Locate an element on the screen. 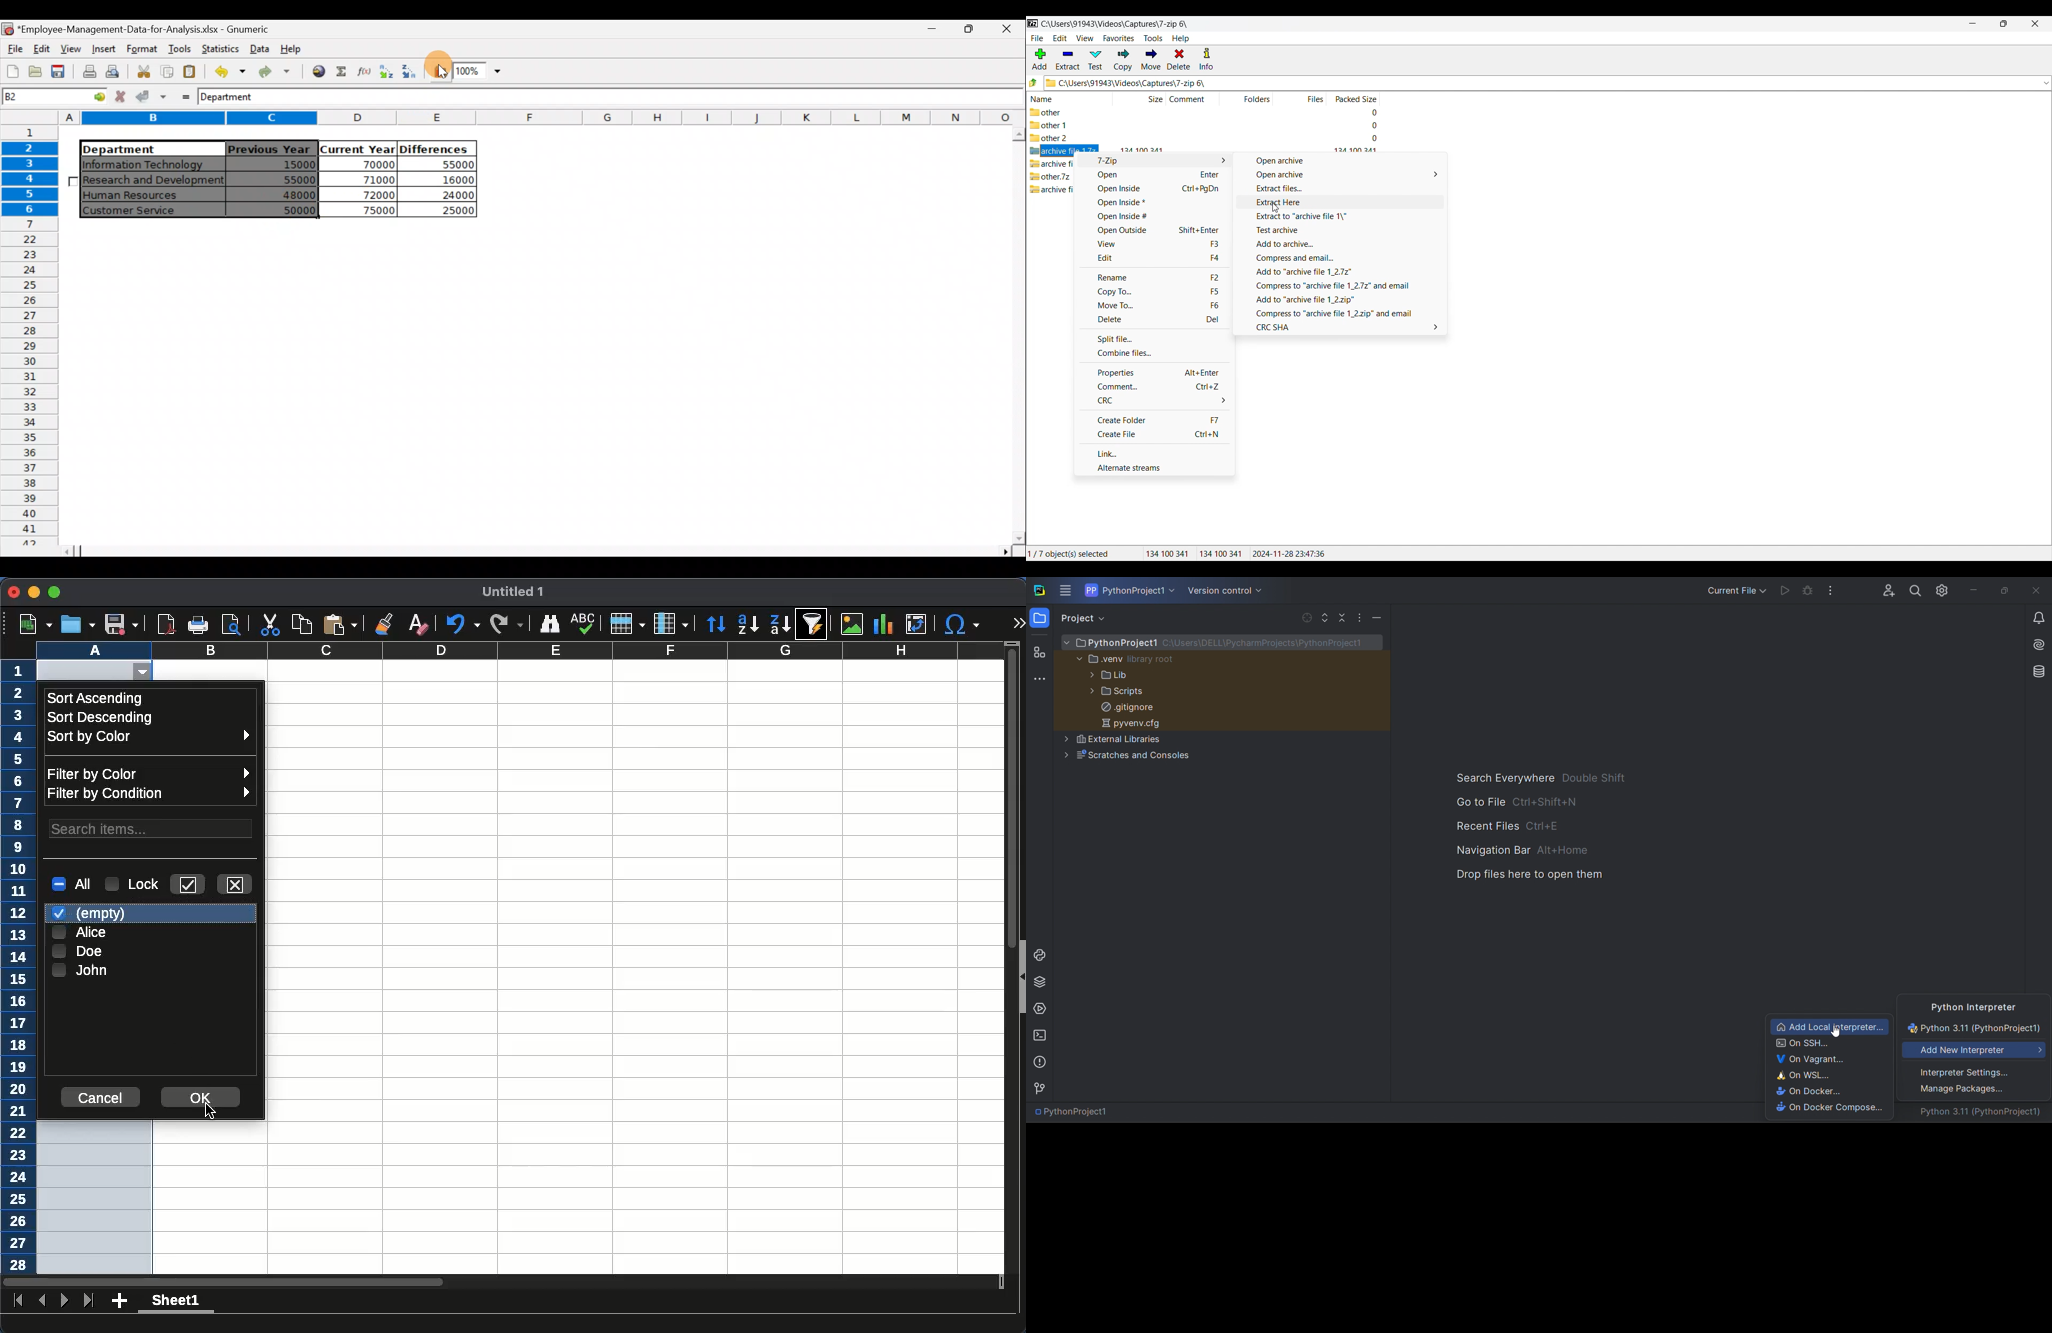 The width and height of the screenshot is (2072, 1344). 55000 is located at coordinates (293, 180).